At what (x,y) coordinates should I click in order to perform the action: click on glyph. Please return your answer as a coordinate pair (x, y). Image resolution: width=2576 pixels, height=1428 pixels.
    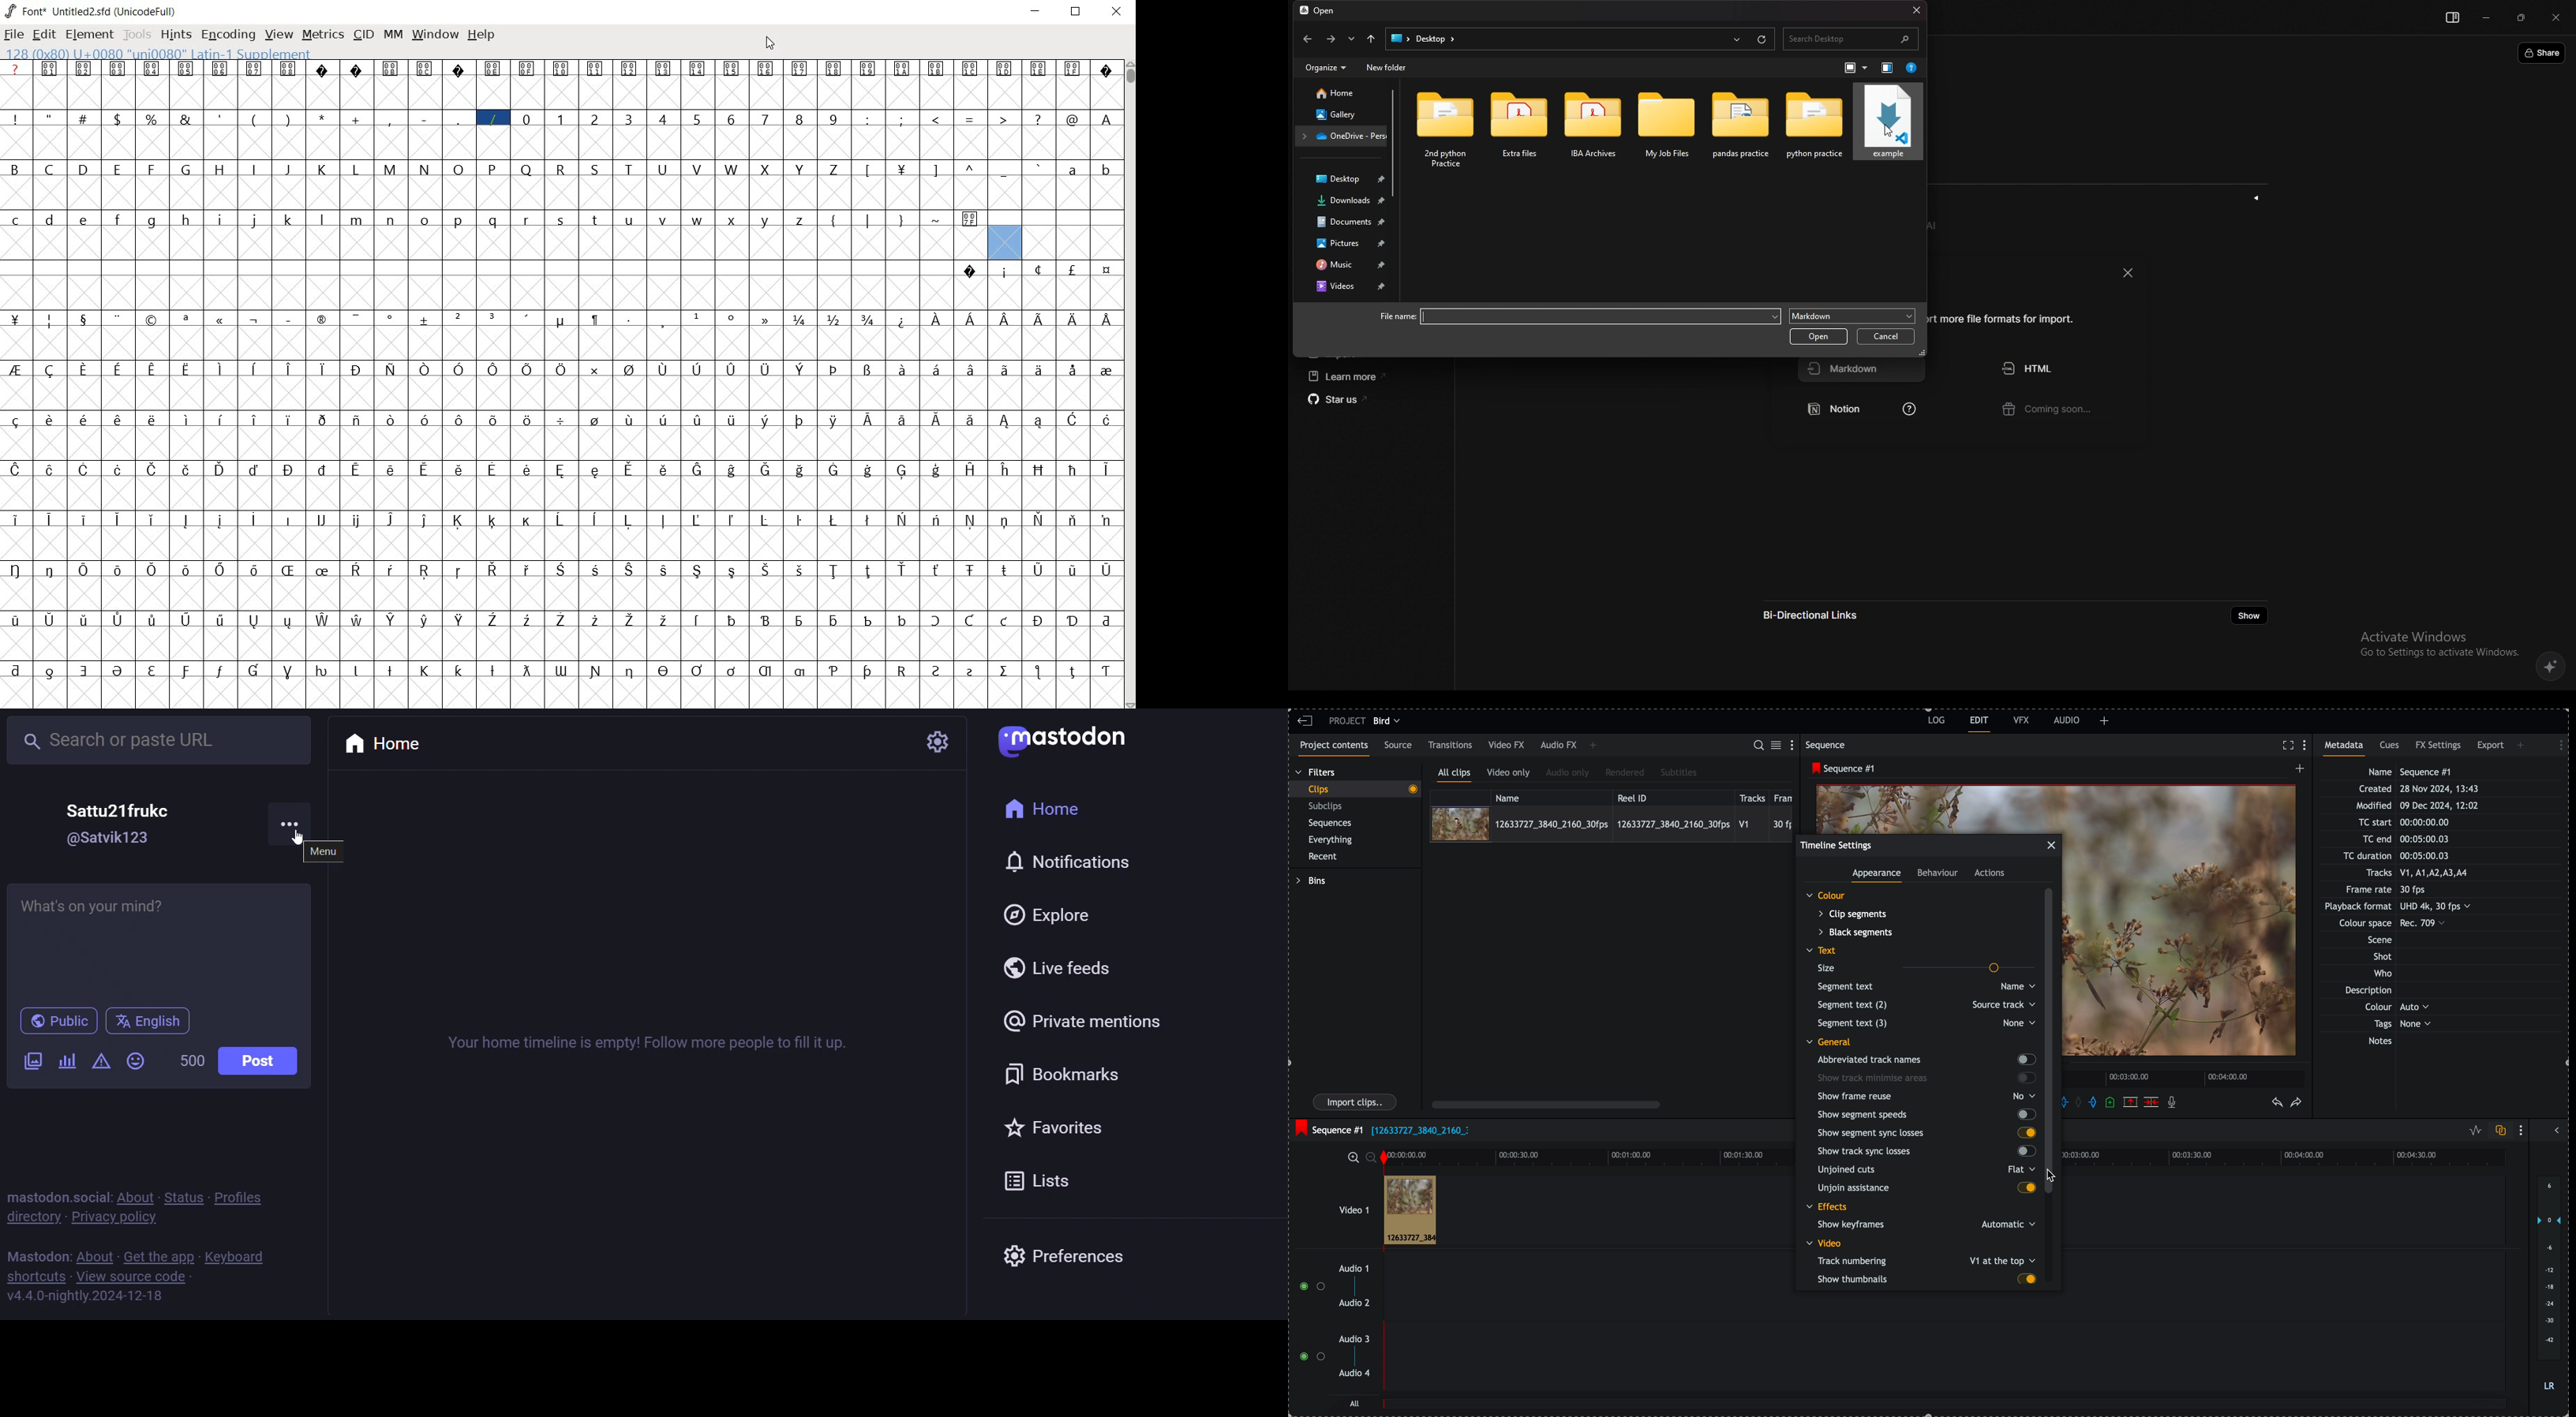
    Looking at the image, I should click on (117, 169).